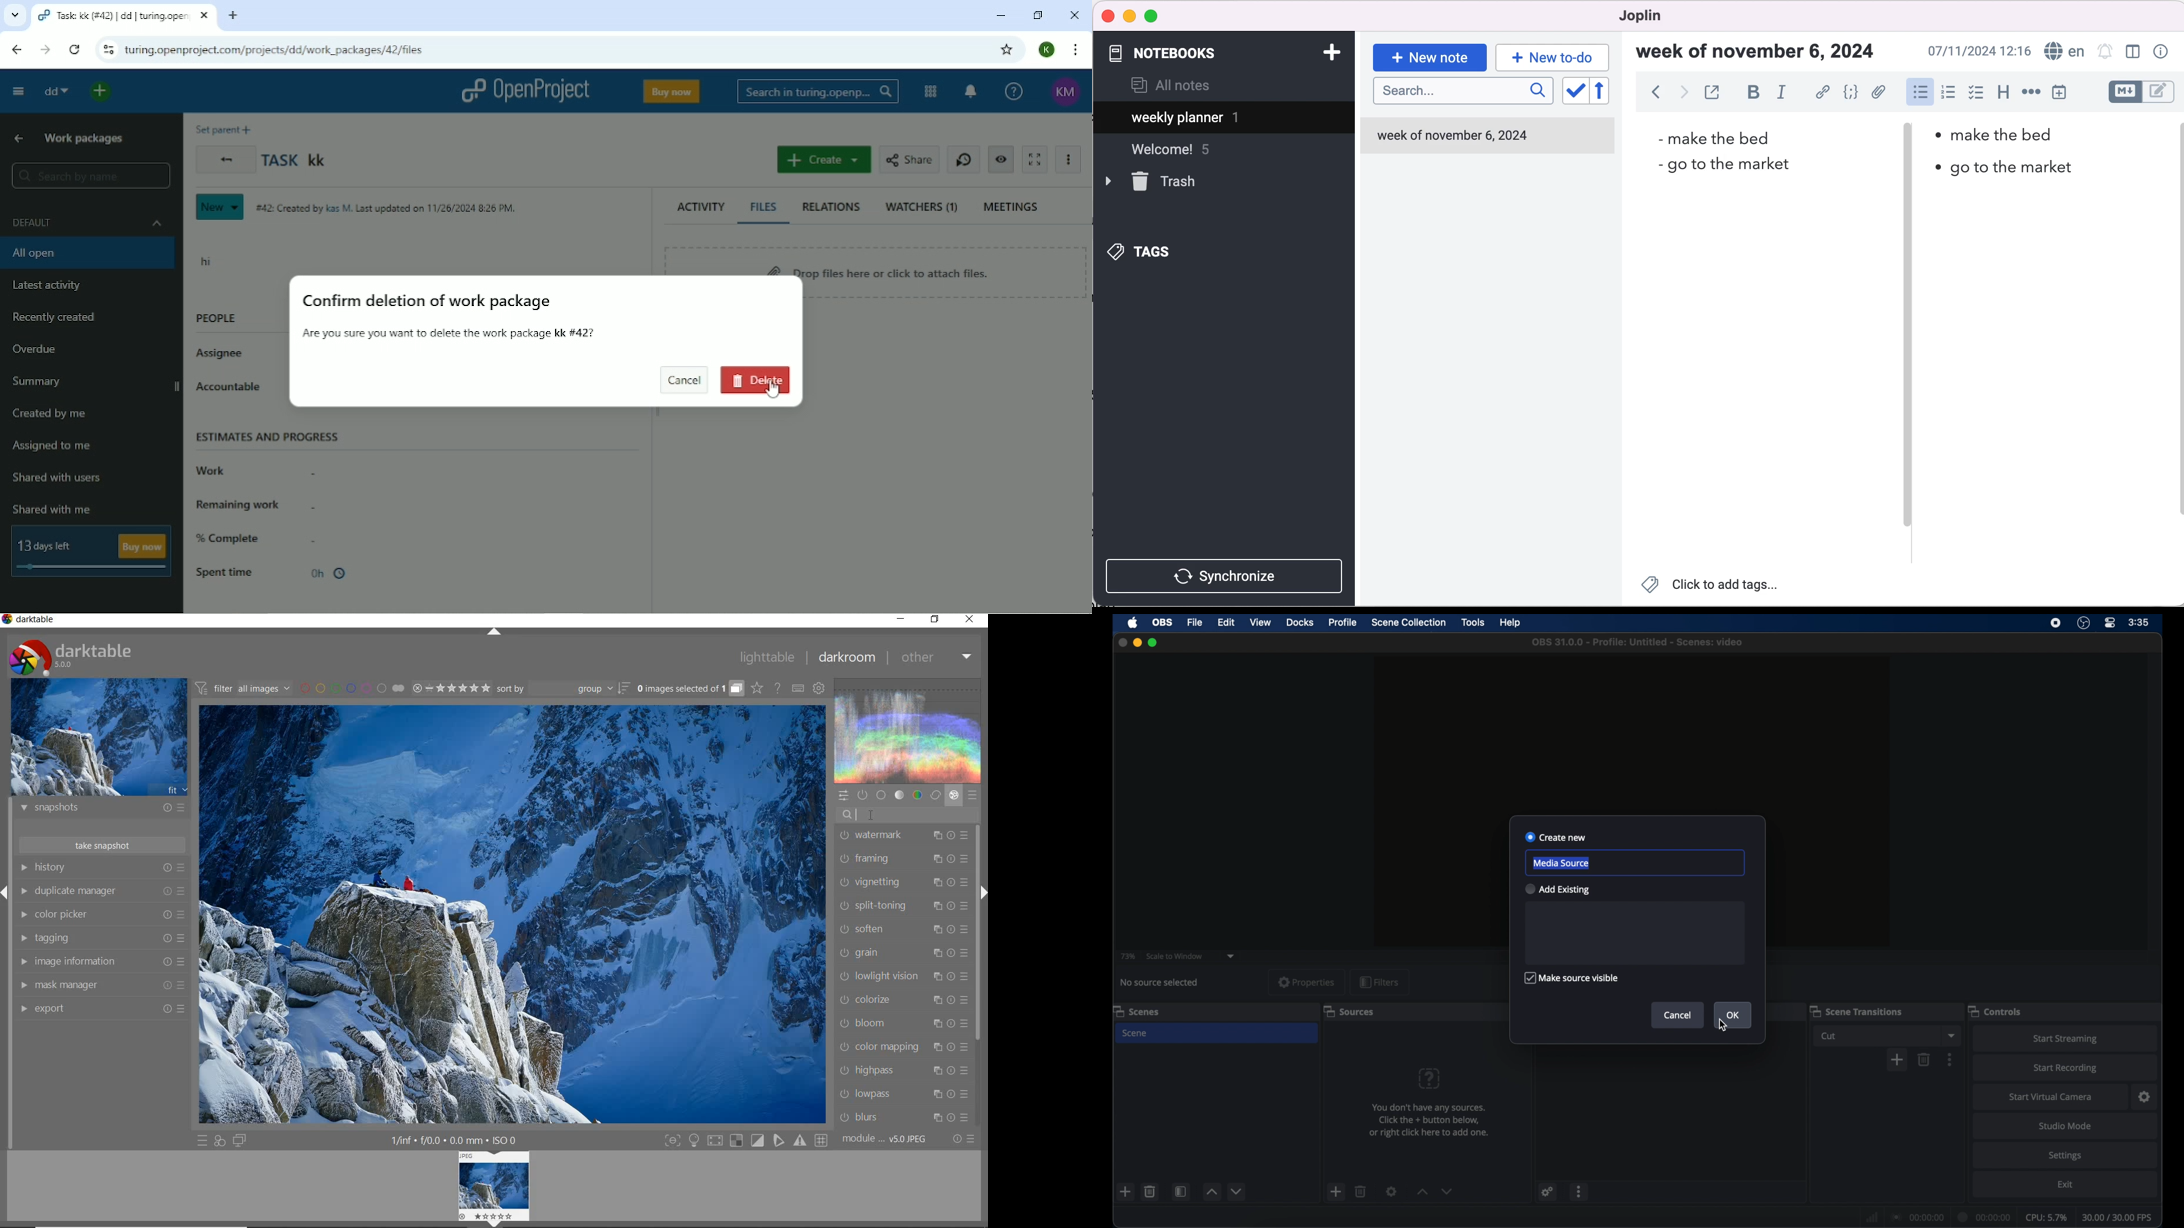 This screenshot has height=1232, width=2184. What do you see at coordinates (1000, 160) in the screenshot?
I see `Unwatch work package` at bounding box center [1000, 160].